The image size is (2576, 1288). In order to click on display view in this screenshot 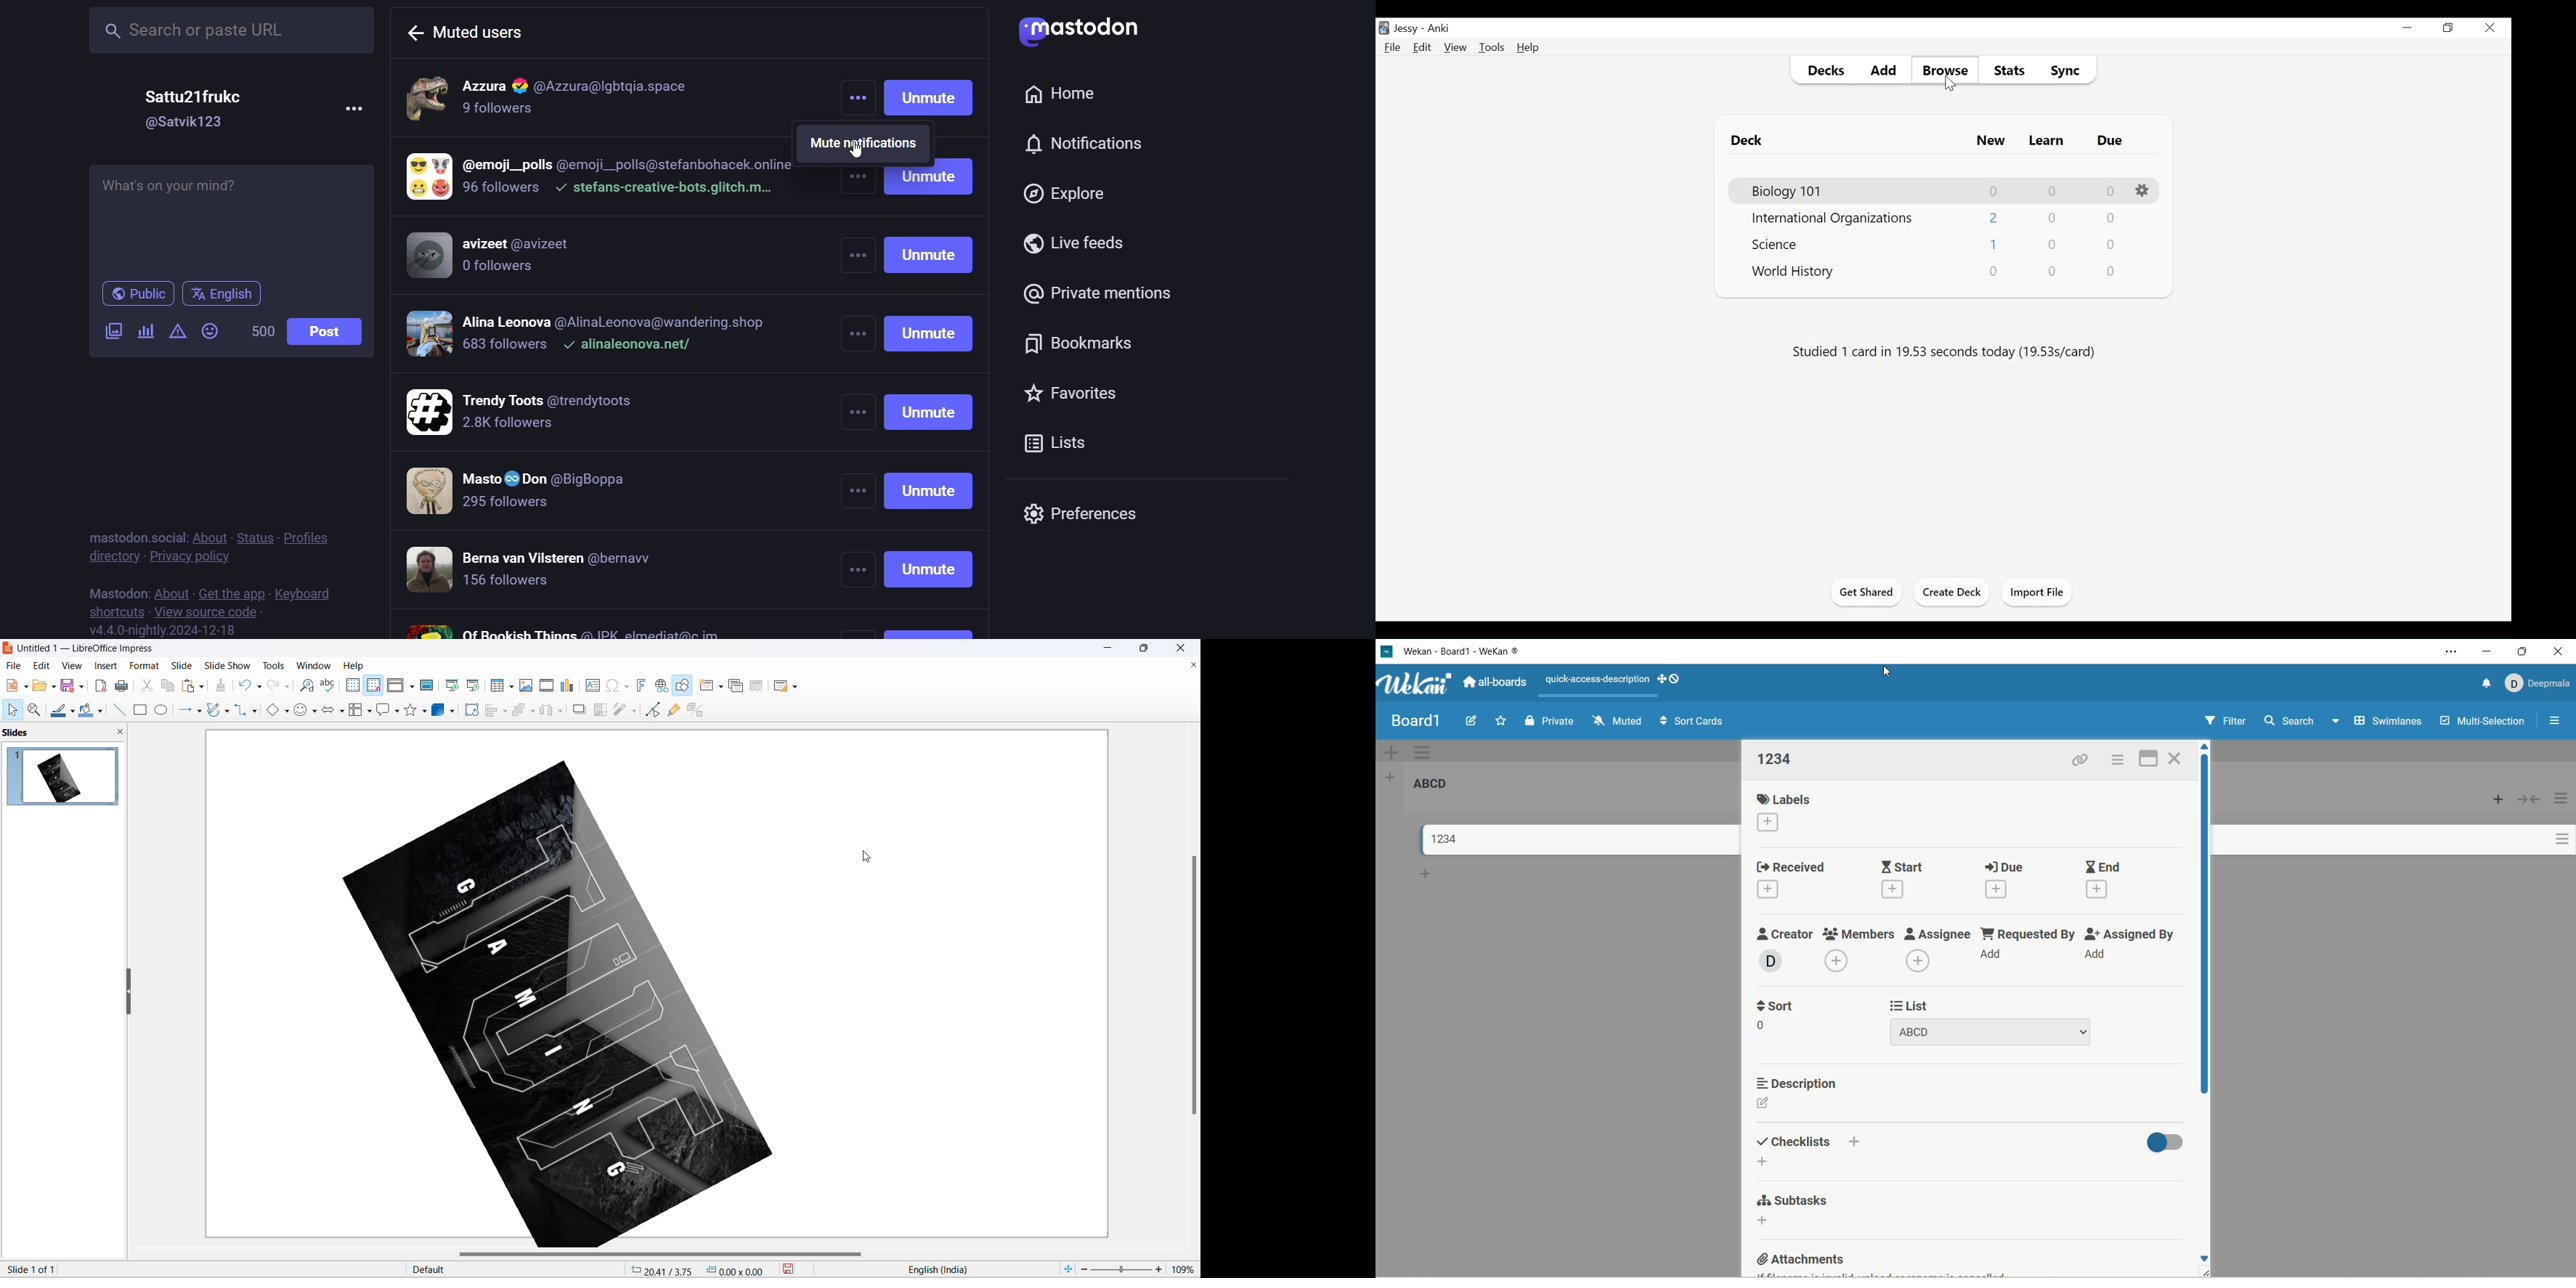, I will do `click(396, 686)`.